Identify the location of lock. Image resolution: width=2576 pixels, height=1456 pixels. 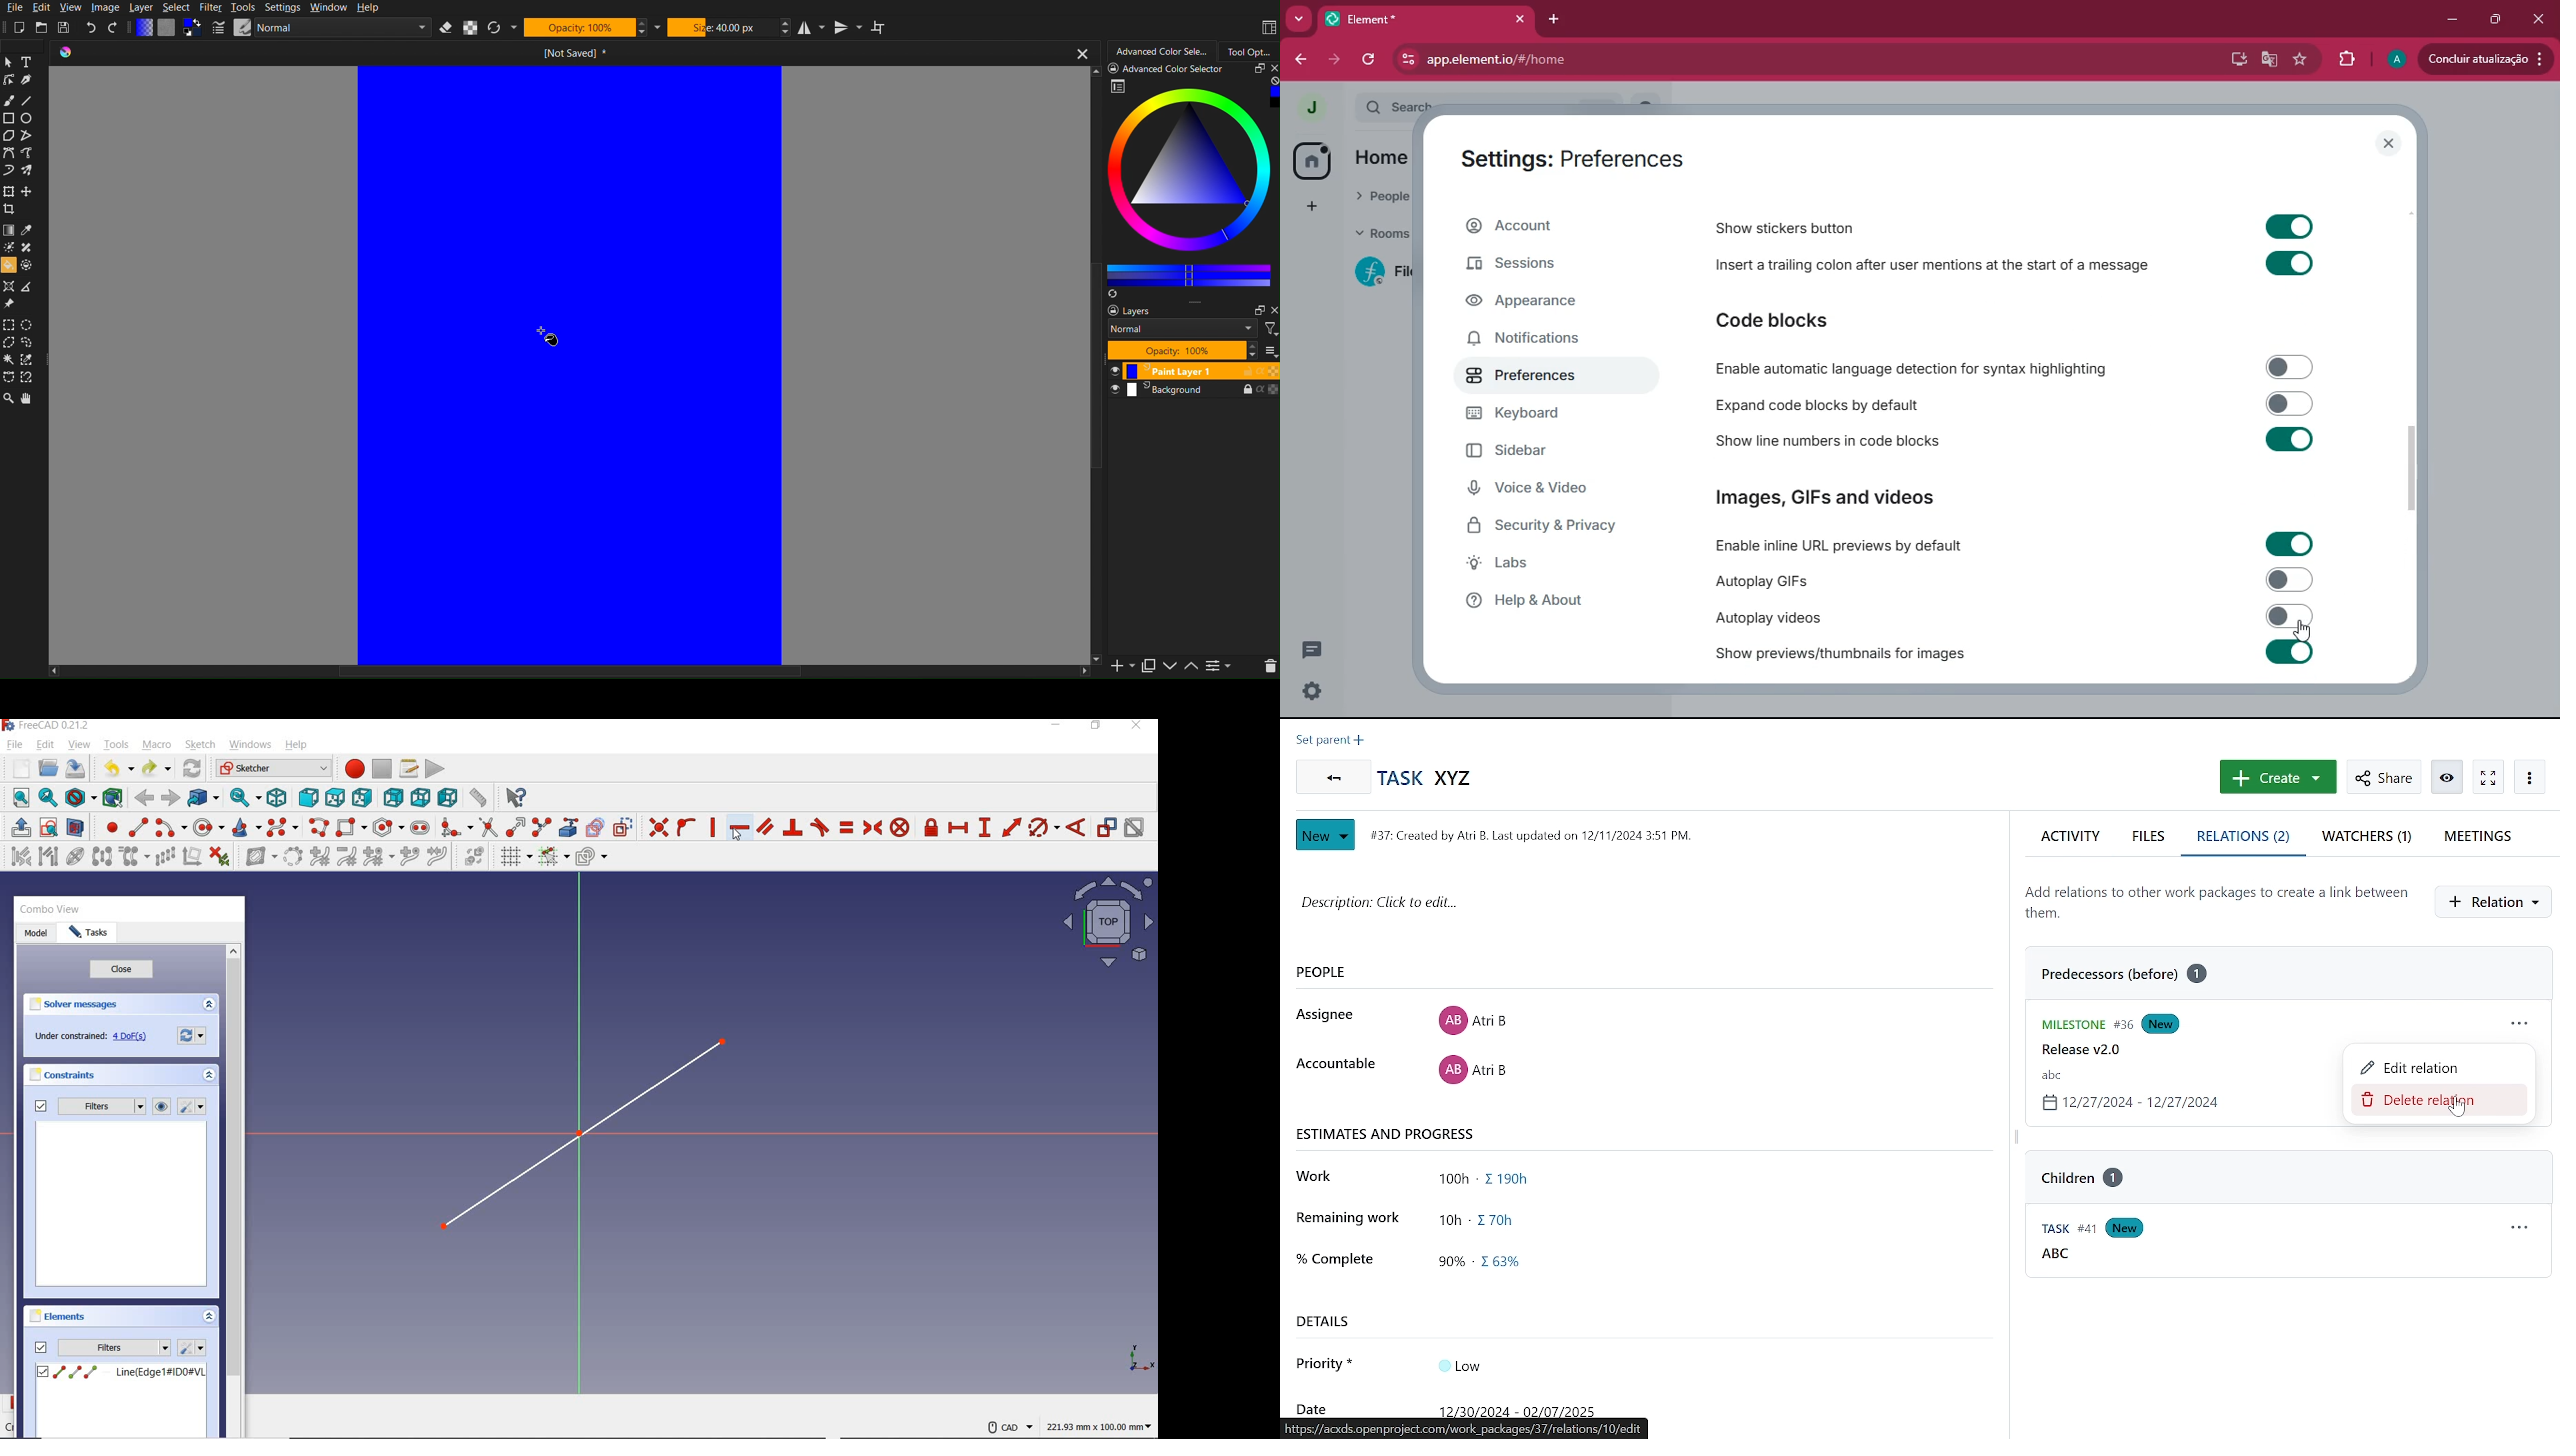
(1237, 389).